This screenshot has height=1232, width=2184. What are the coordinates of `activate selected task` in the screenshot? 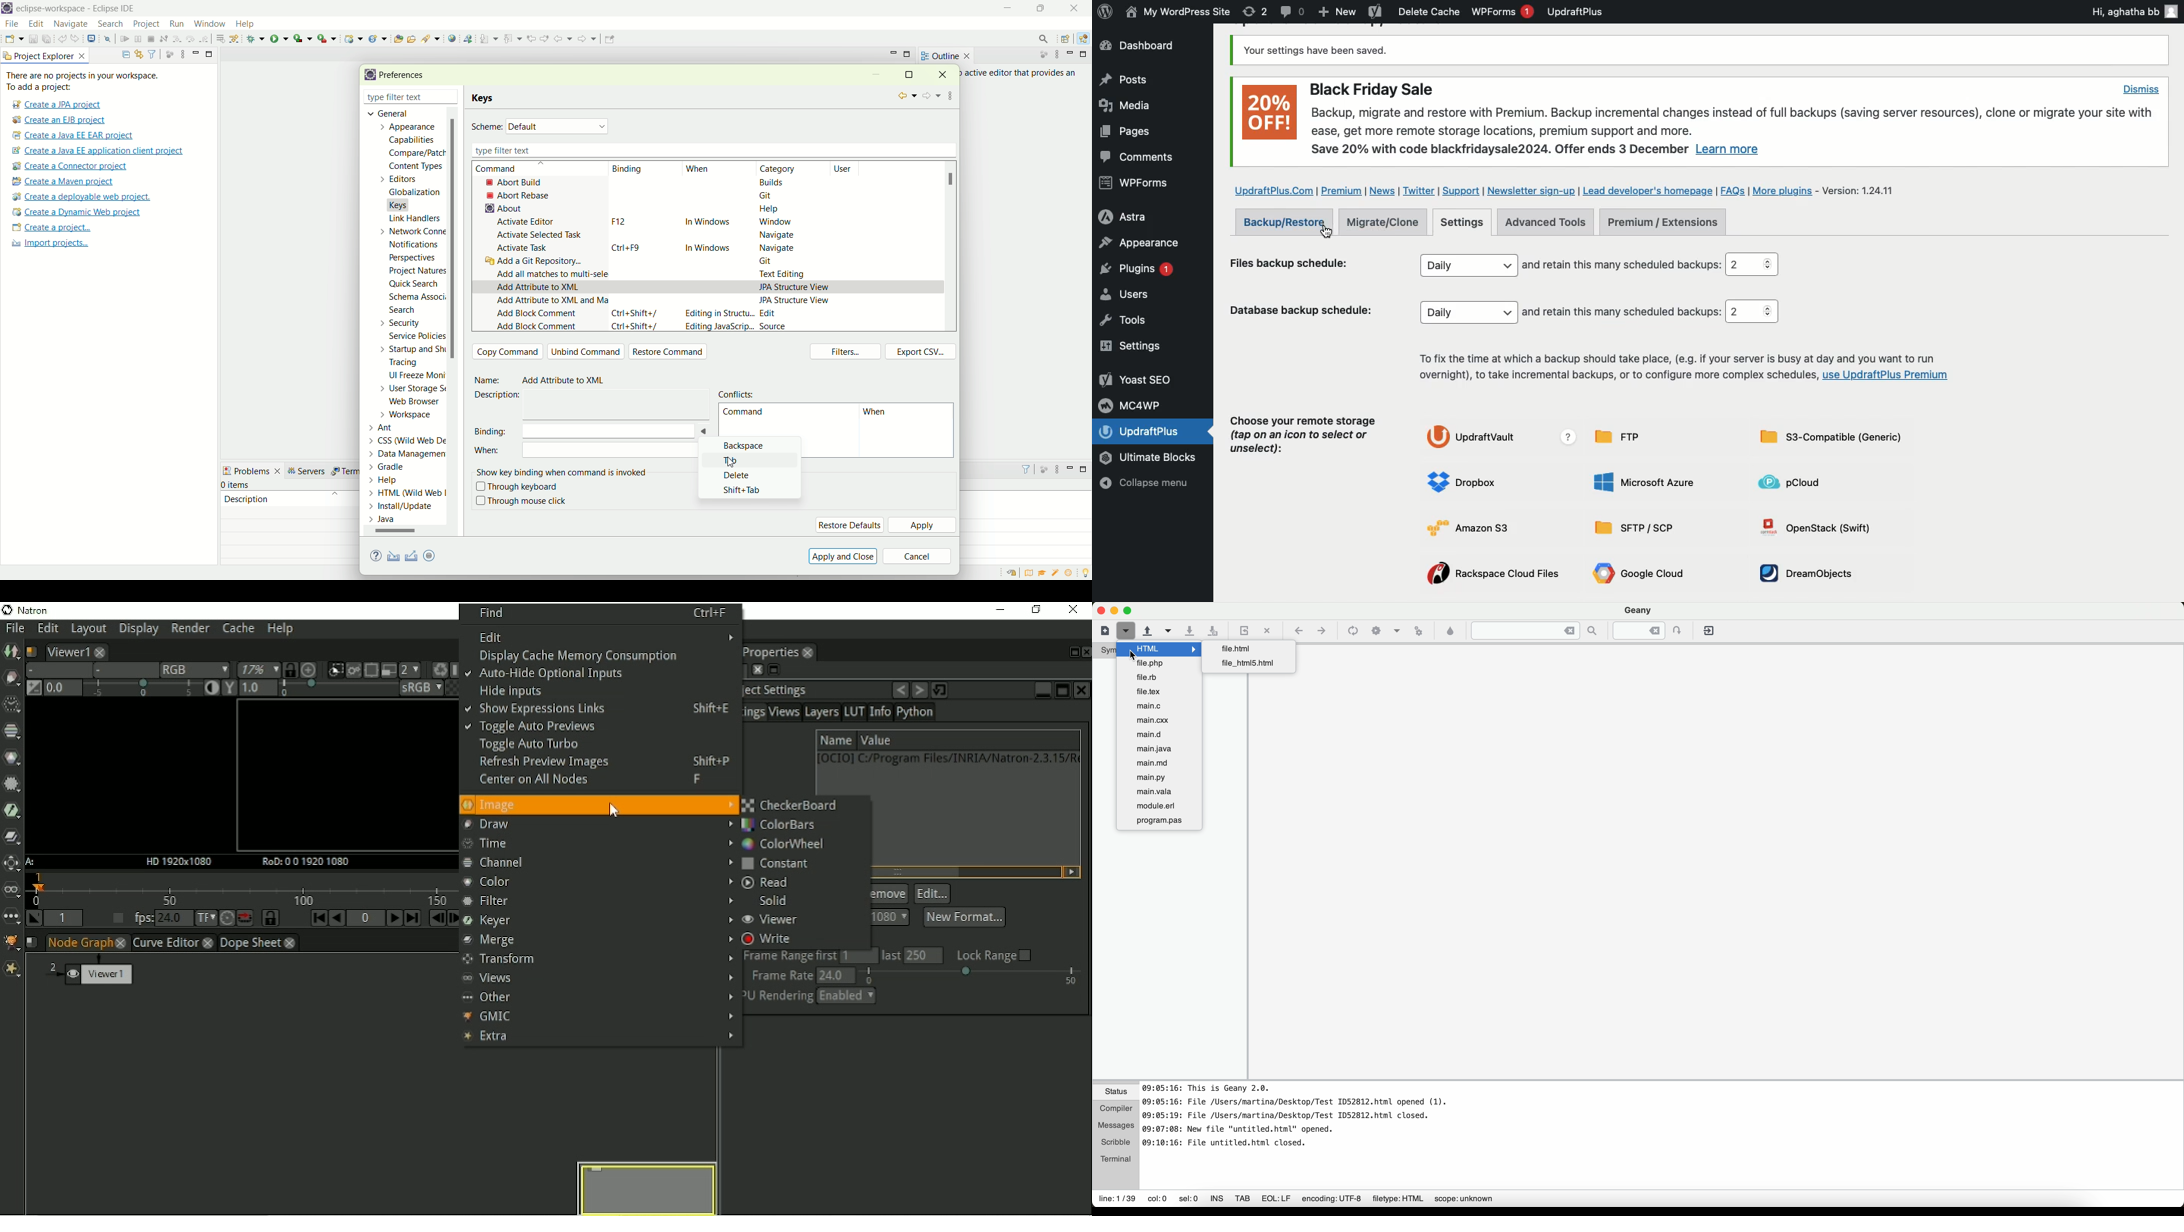 It's located at (540, 234).